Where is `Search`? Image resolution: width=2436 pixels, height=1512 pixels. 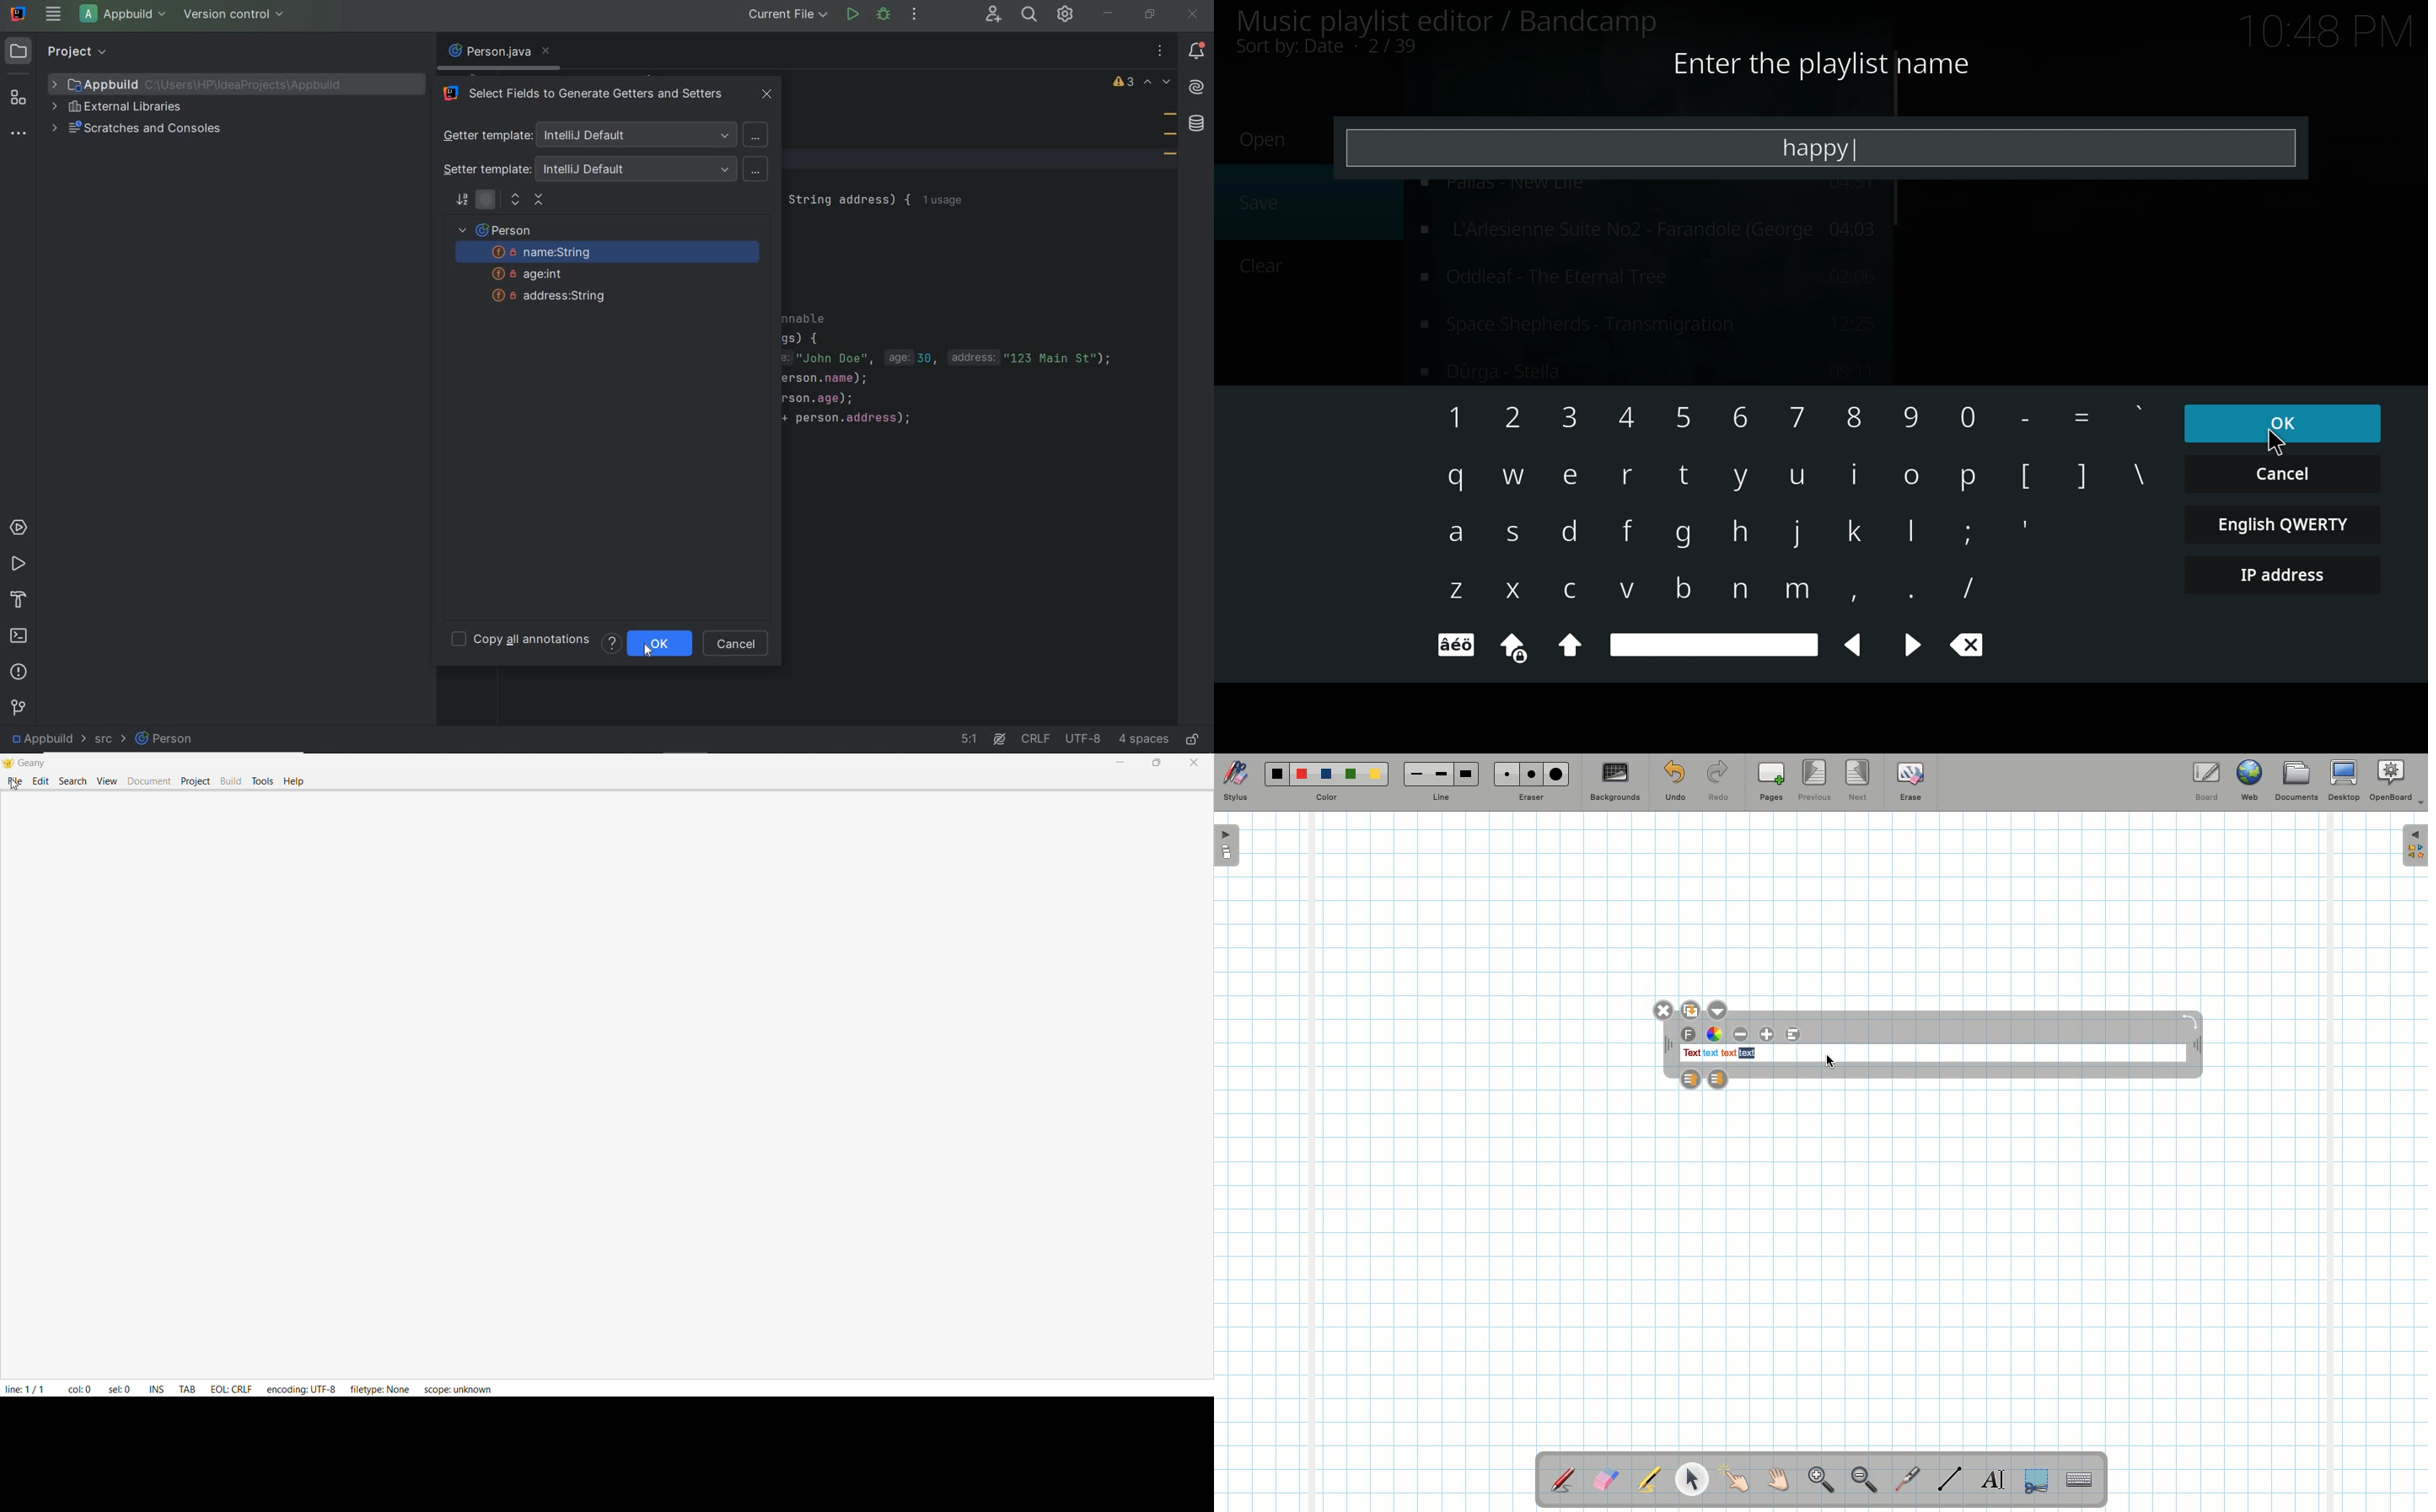
Search is located at coordinates (71, 782).